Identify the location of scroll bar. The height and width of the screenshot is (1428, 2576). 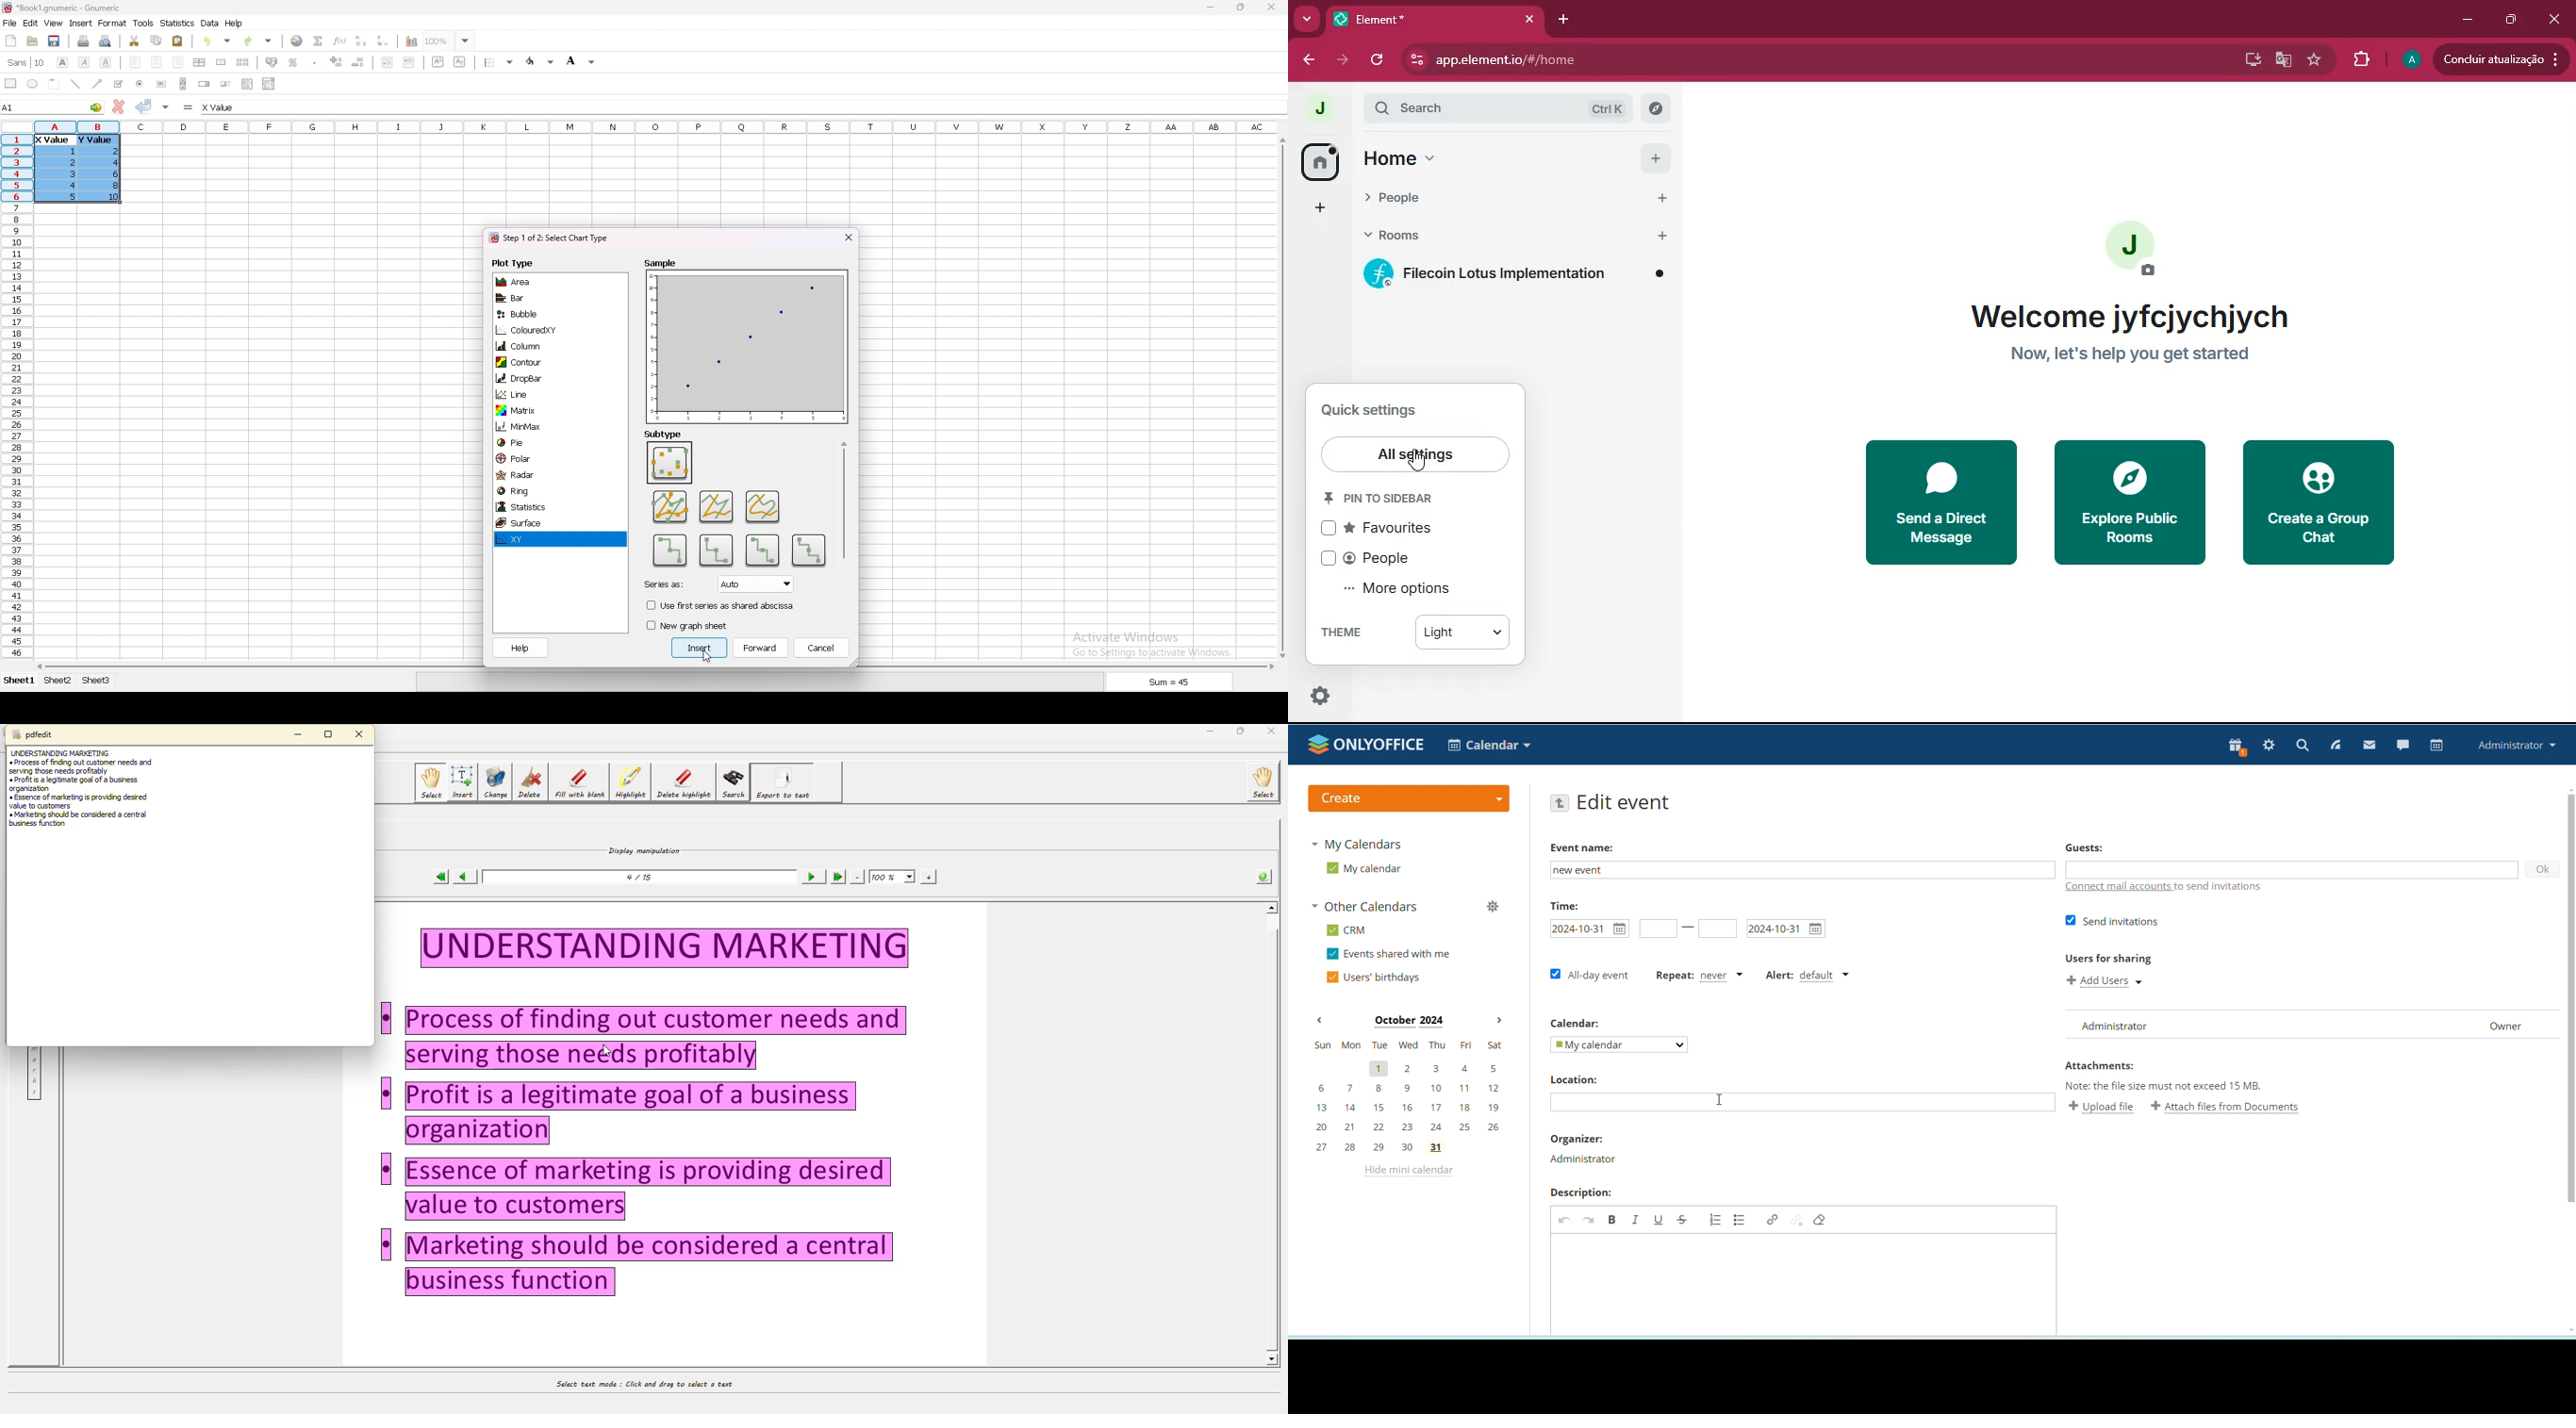
(183, 83).